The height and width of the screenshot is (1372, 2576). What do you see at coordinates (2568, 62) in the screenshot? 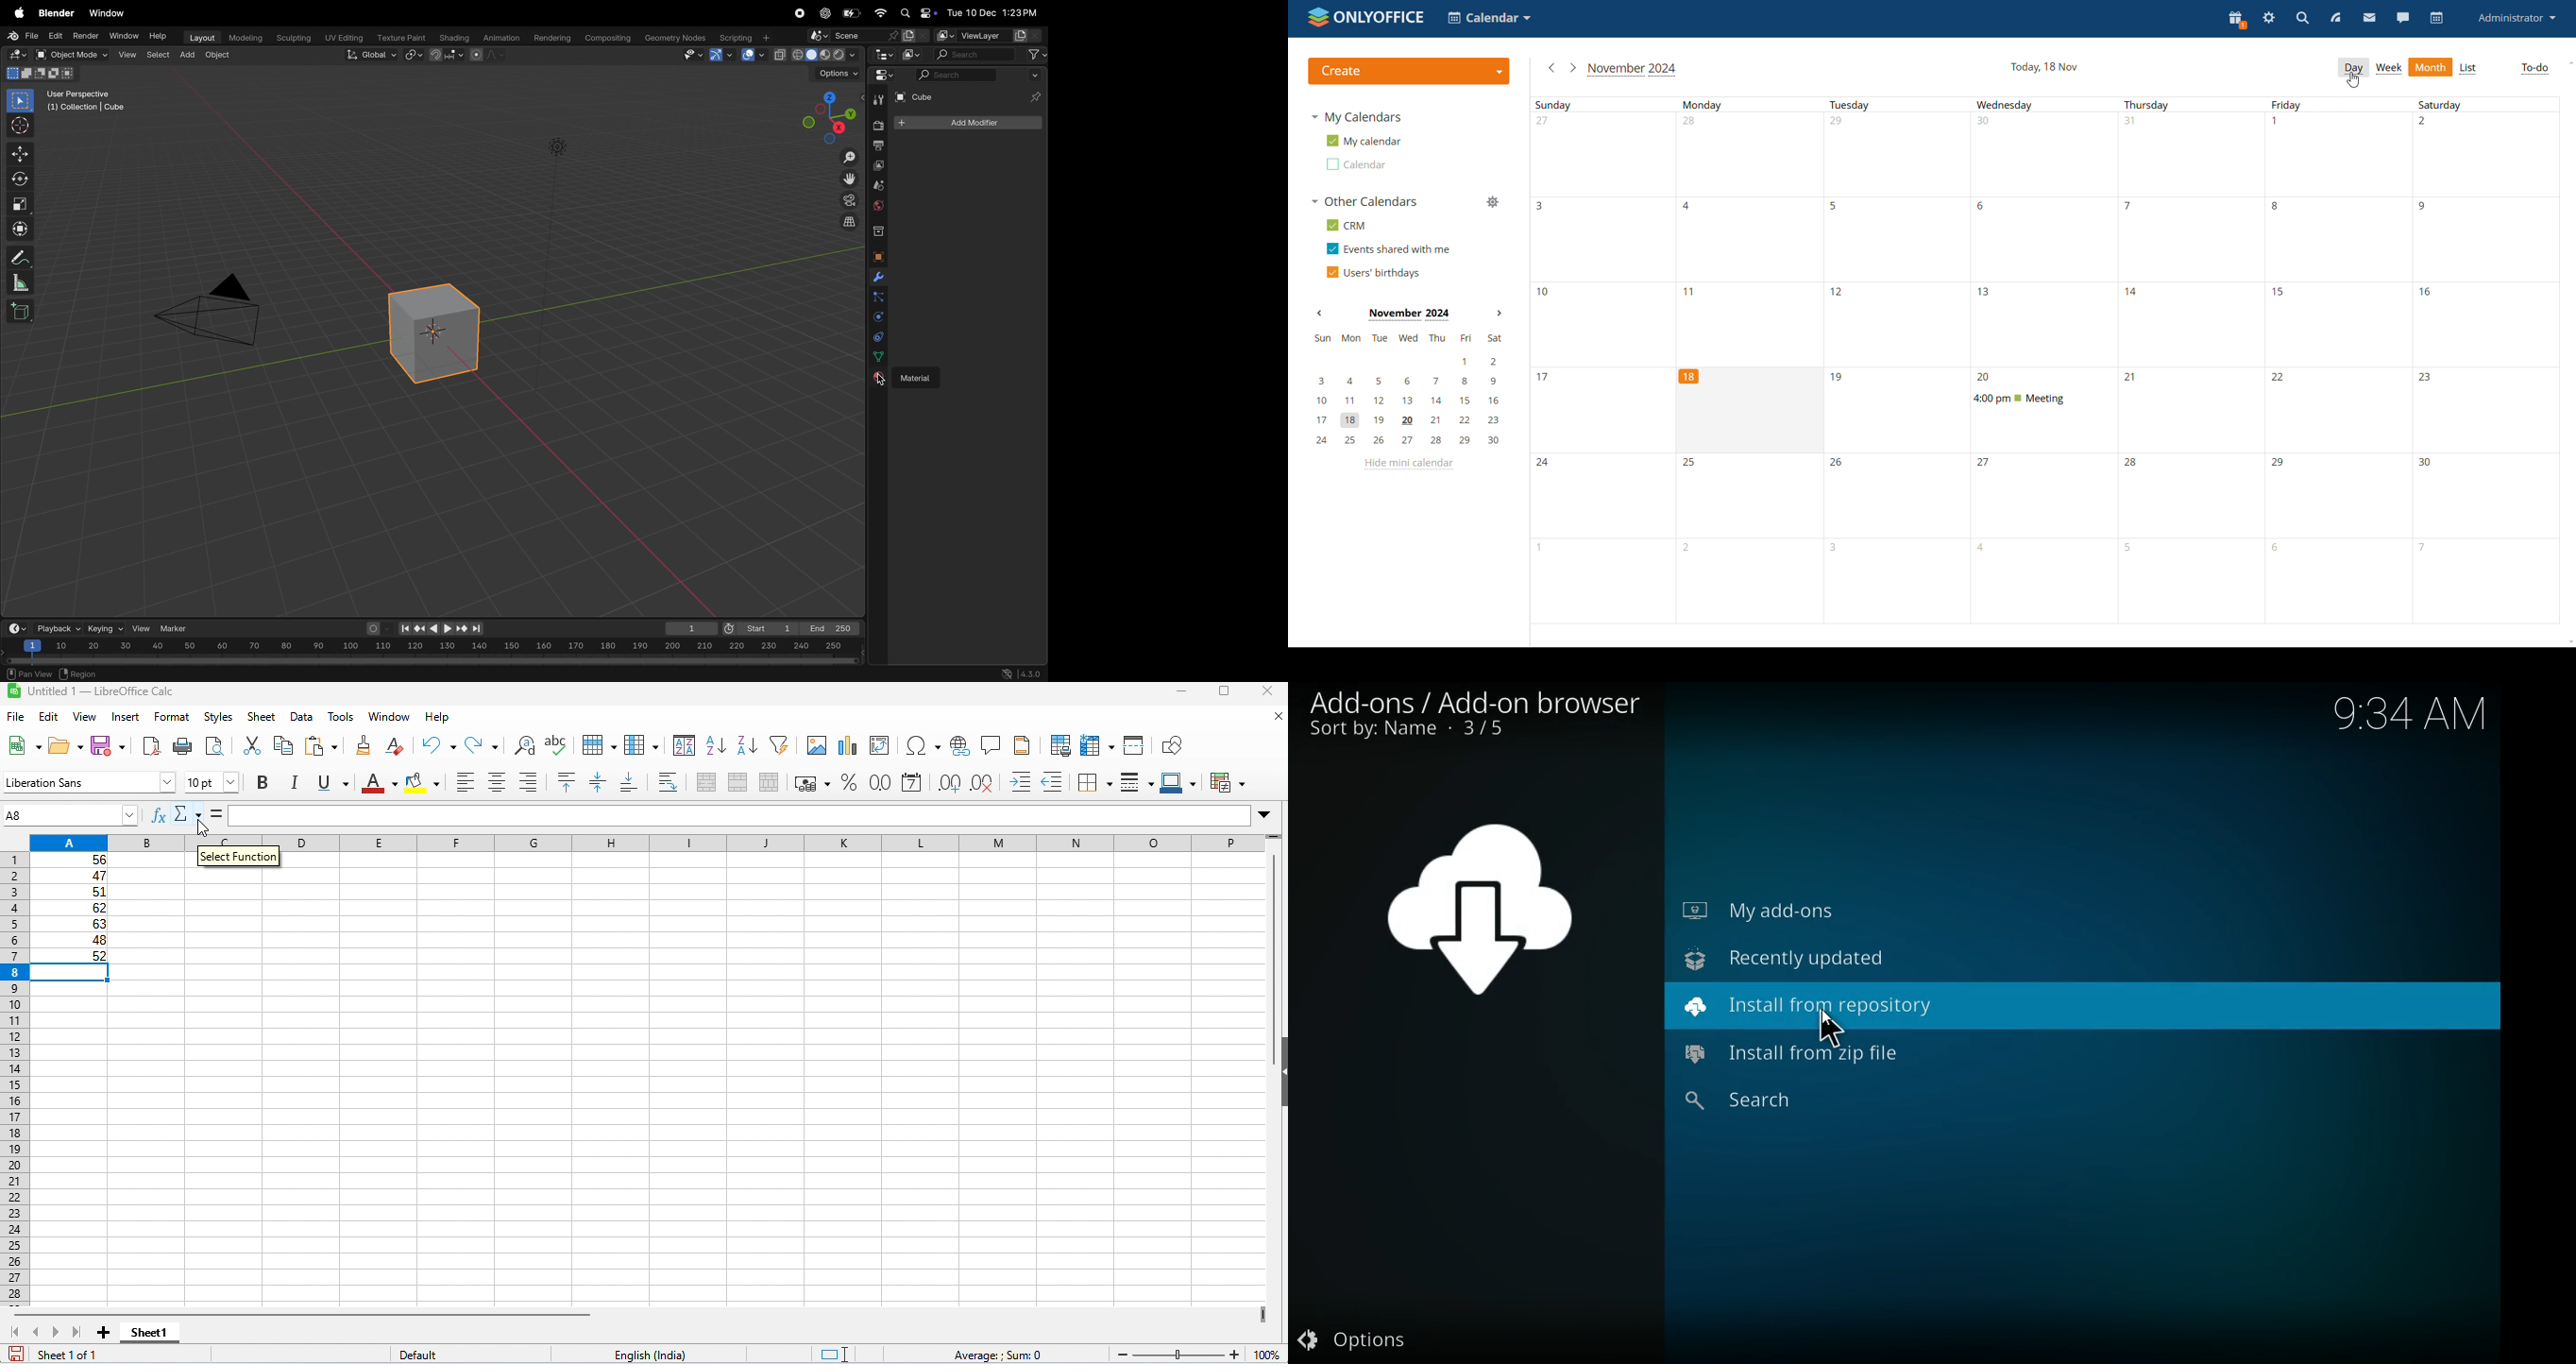
I see `scroll up` at bounding box center [2568, 62].